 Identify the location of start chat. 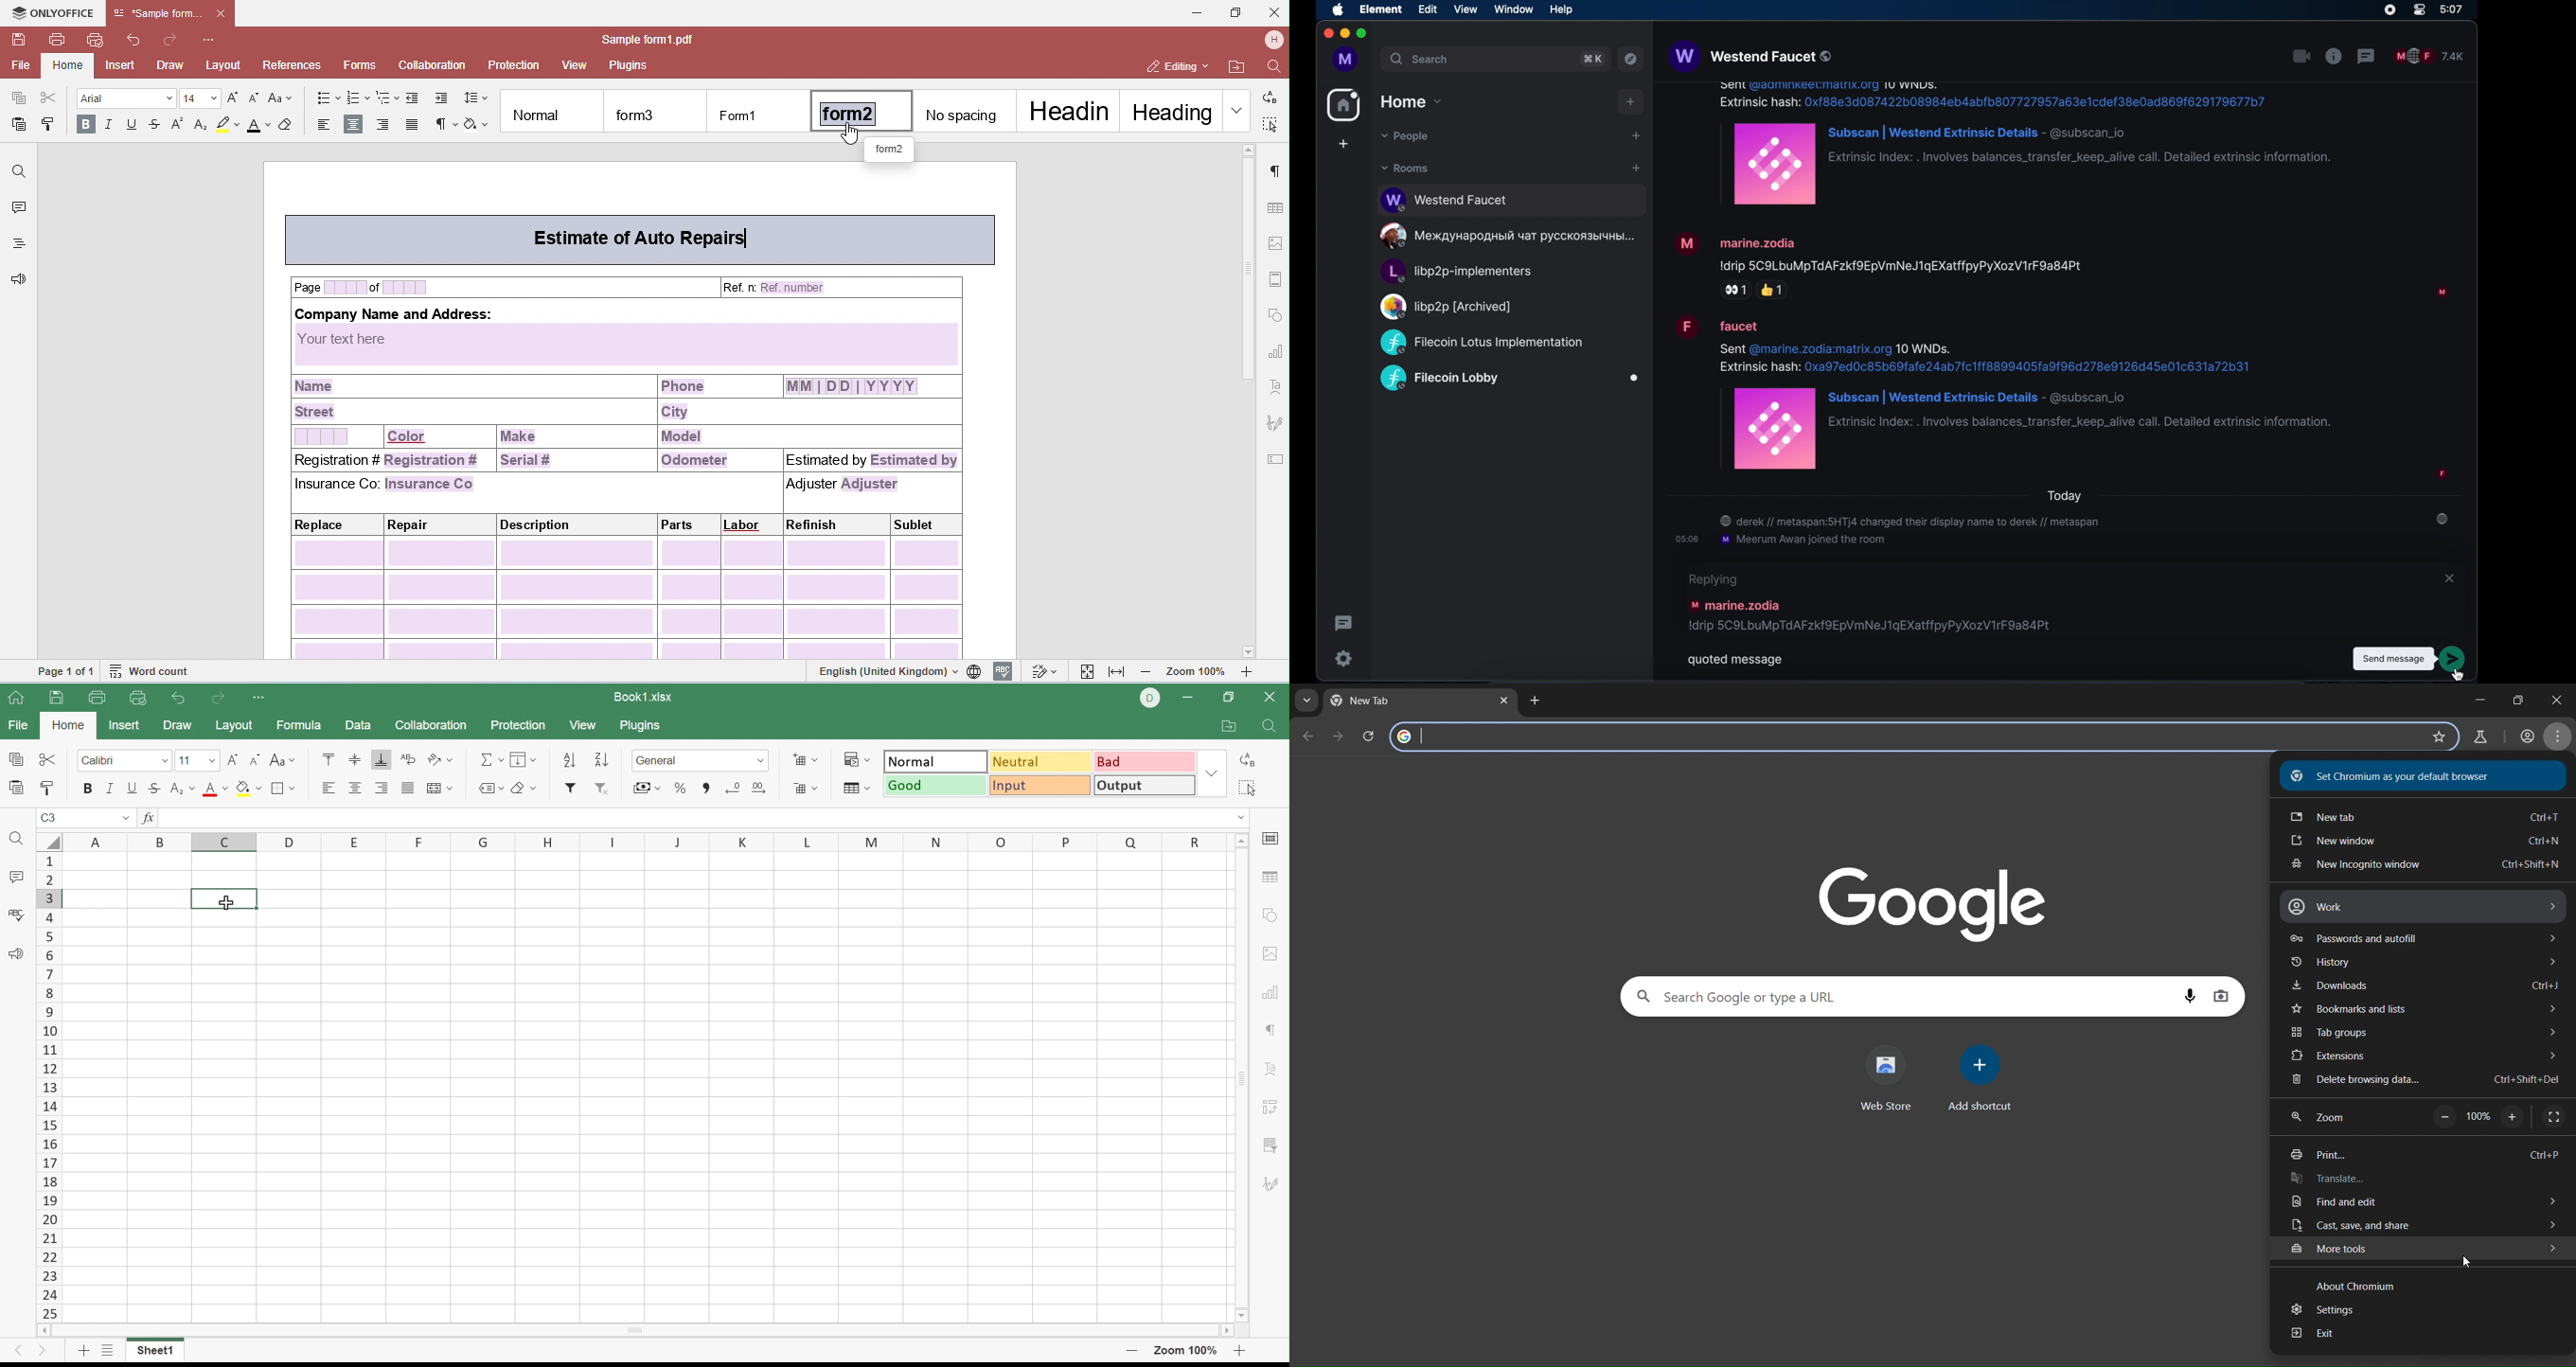
(1636, 135).